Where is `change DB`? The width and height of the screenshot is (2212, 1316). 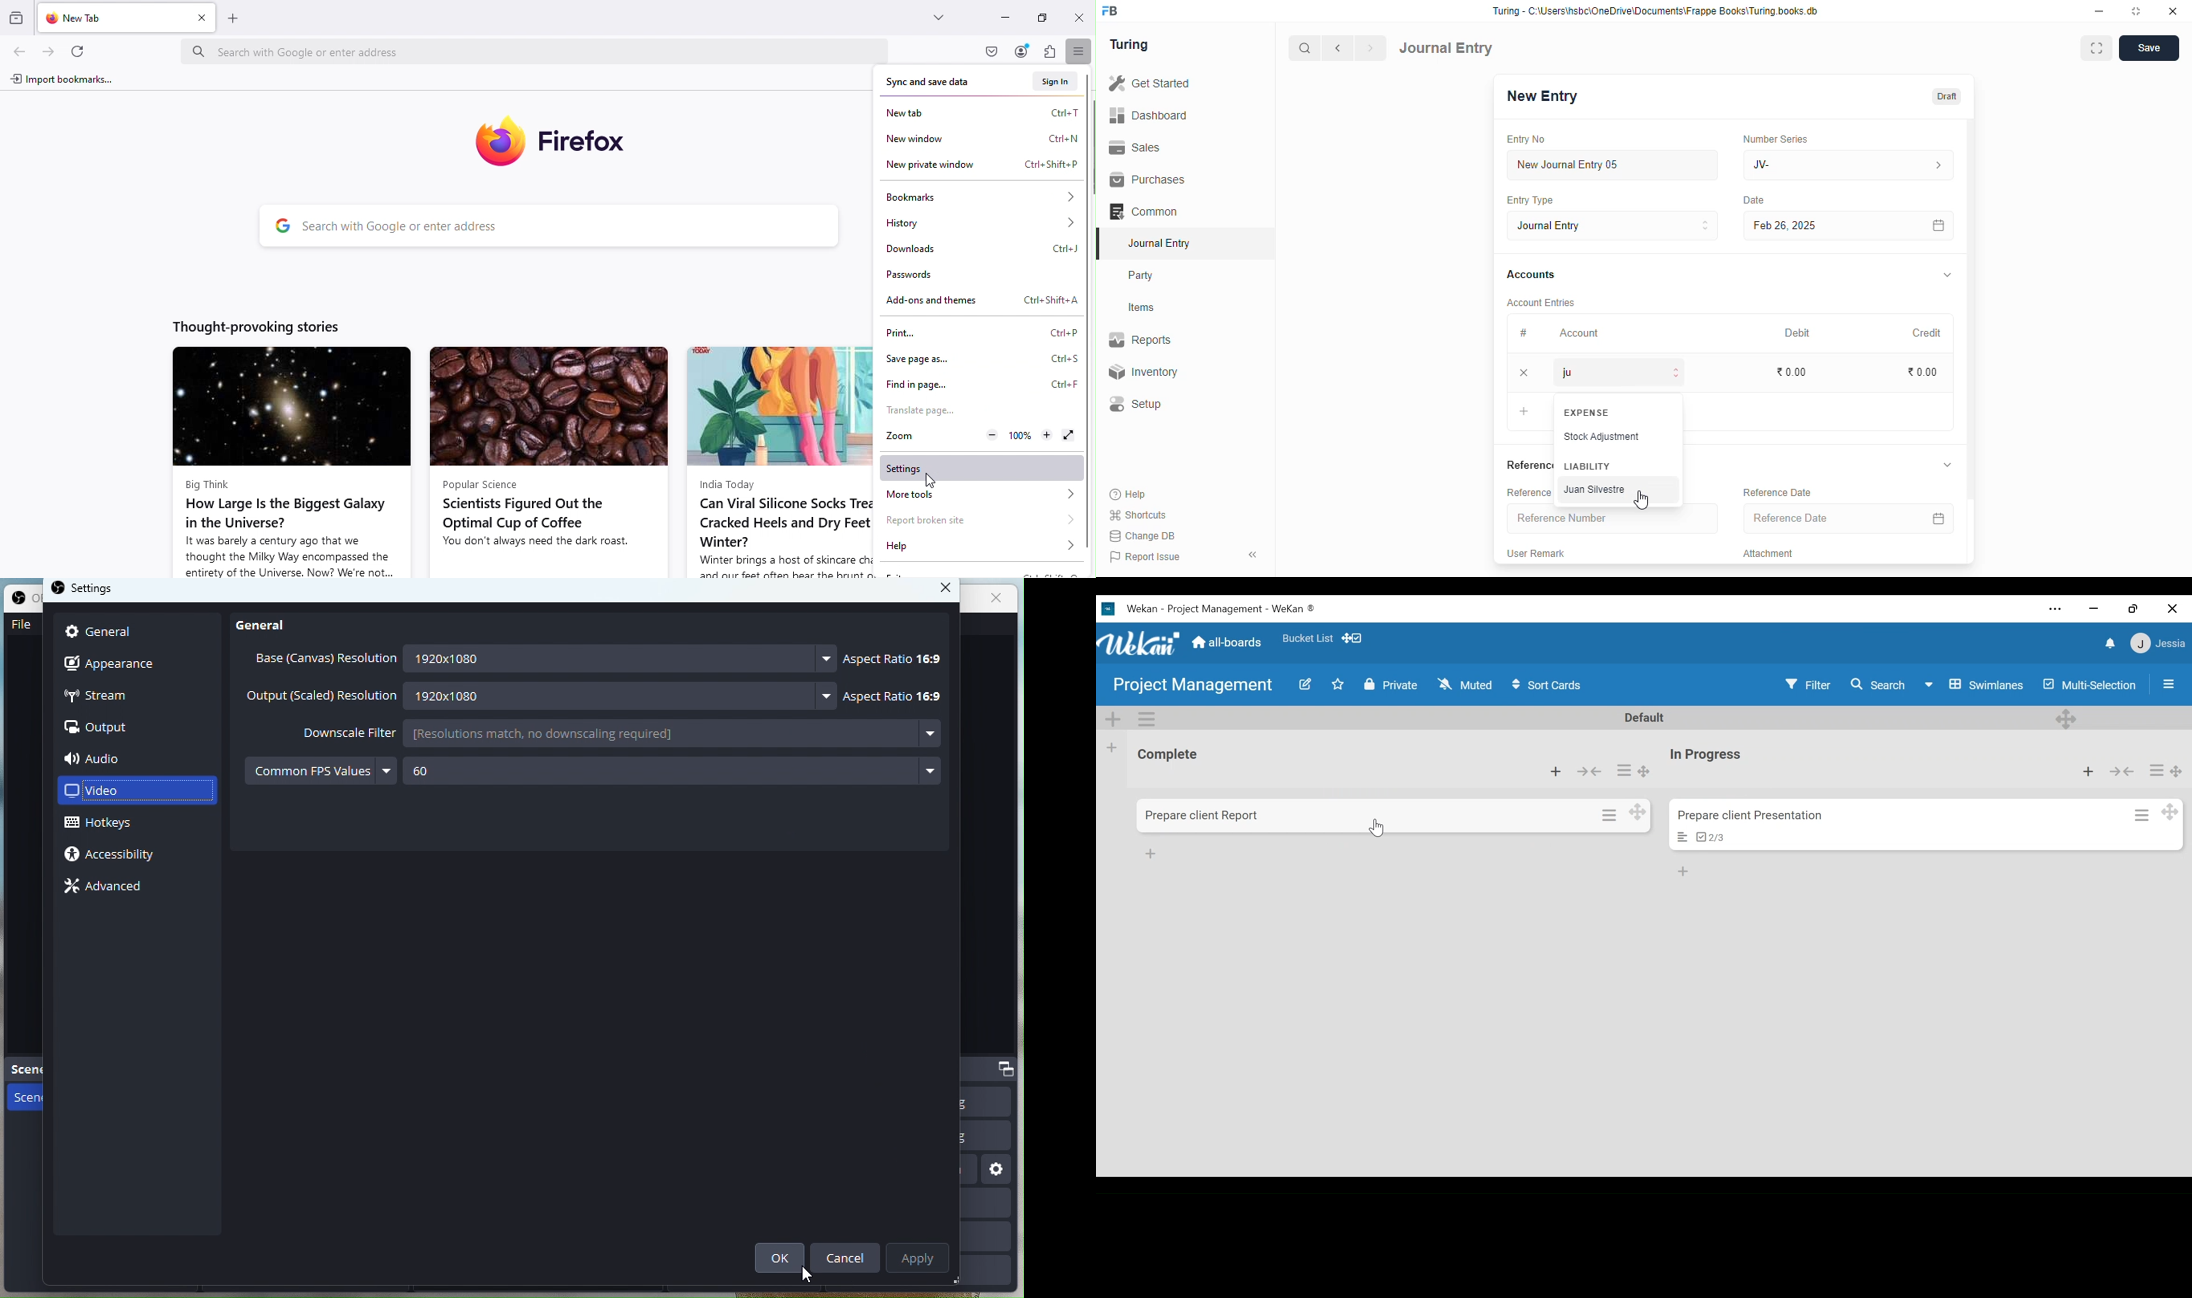 change DB is located at coordinates (1143, 537).